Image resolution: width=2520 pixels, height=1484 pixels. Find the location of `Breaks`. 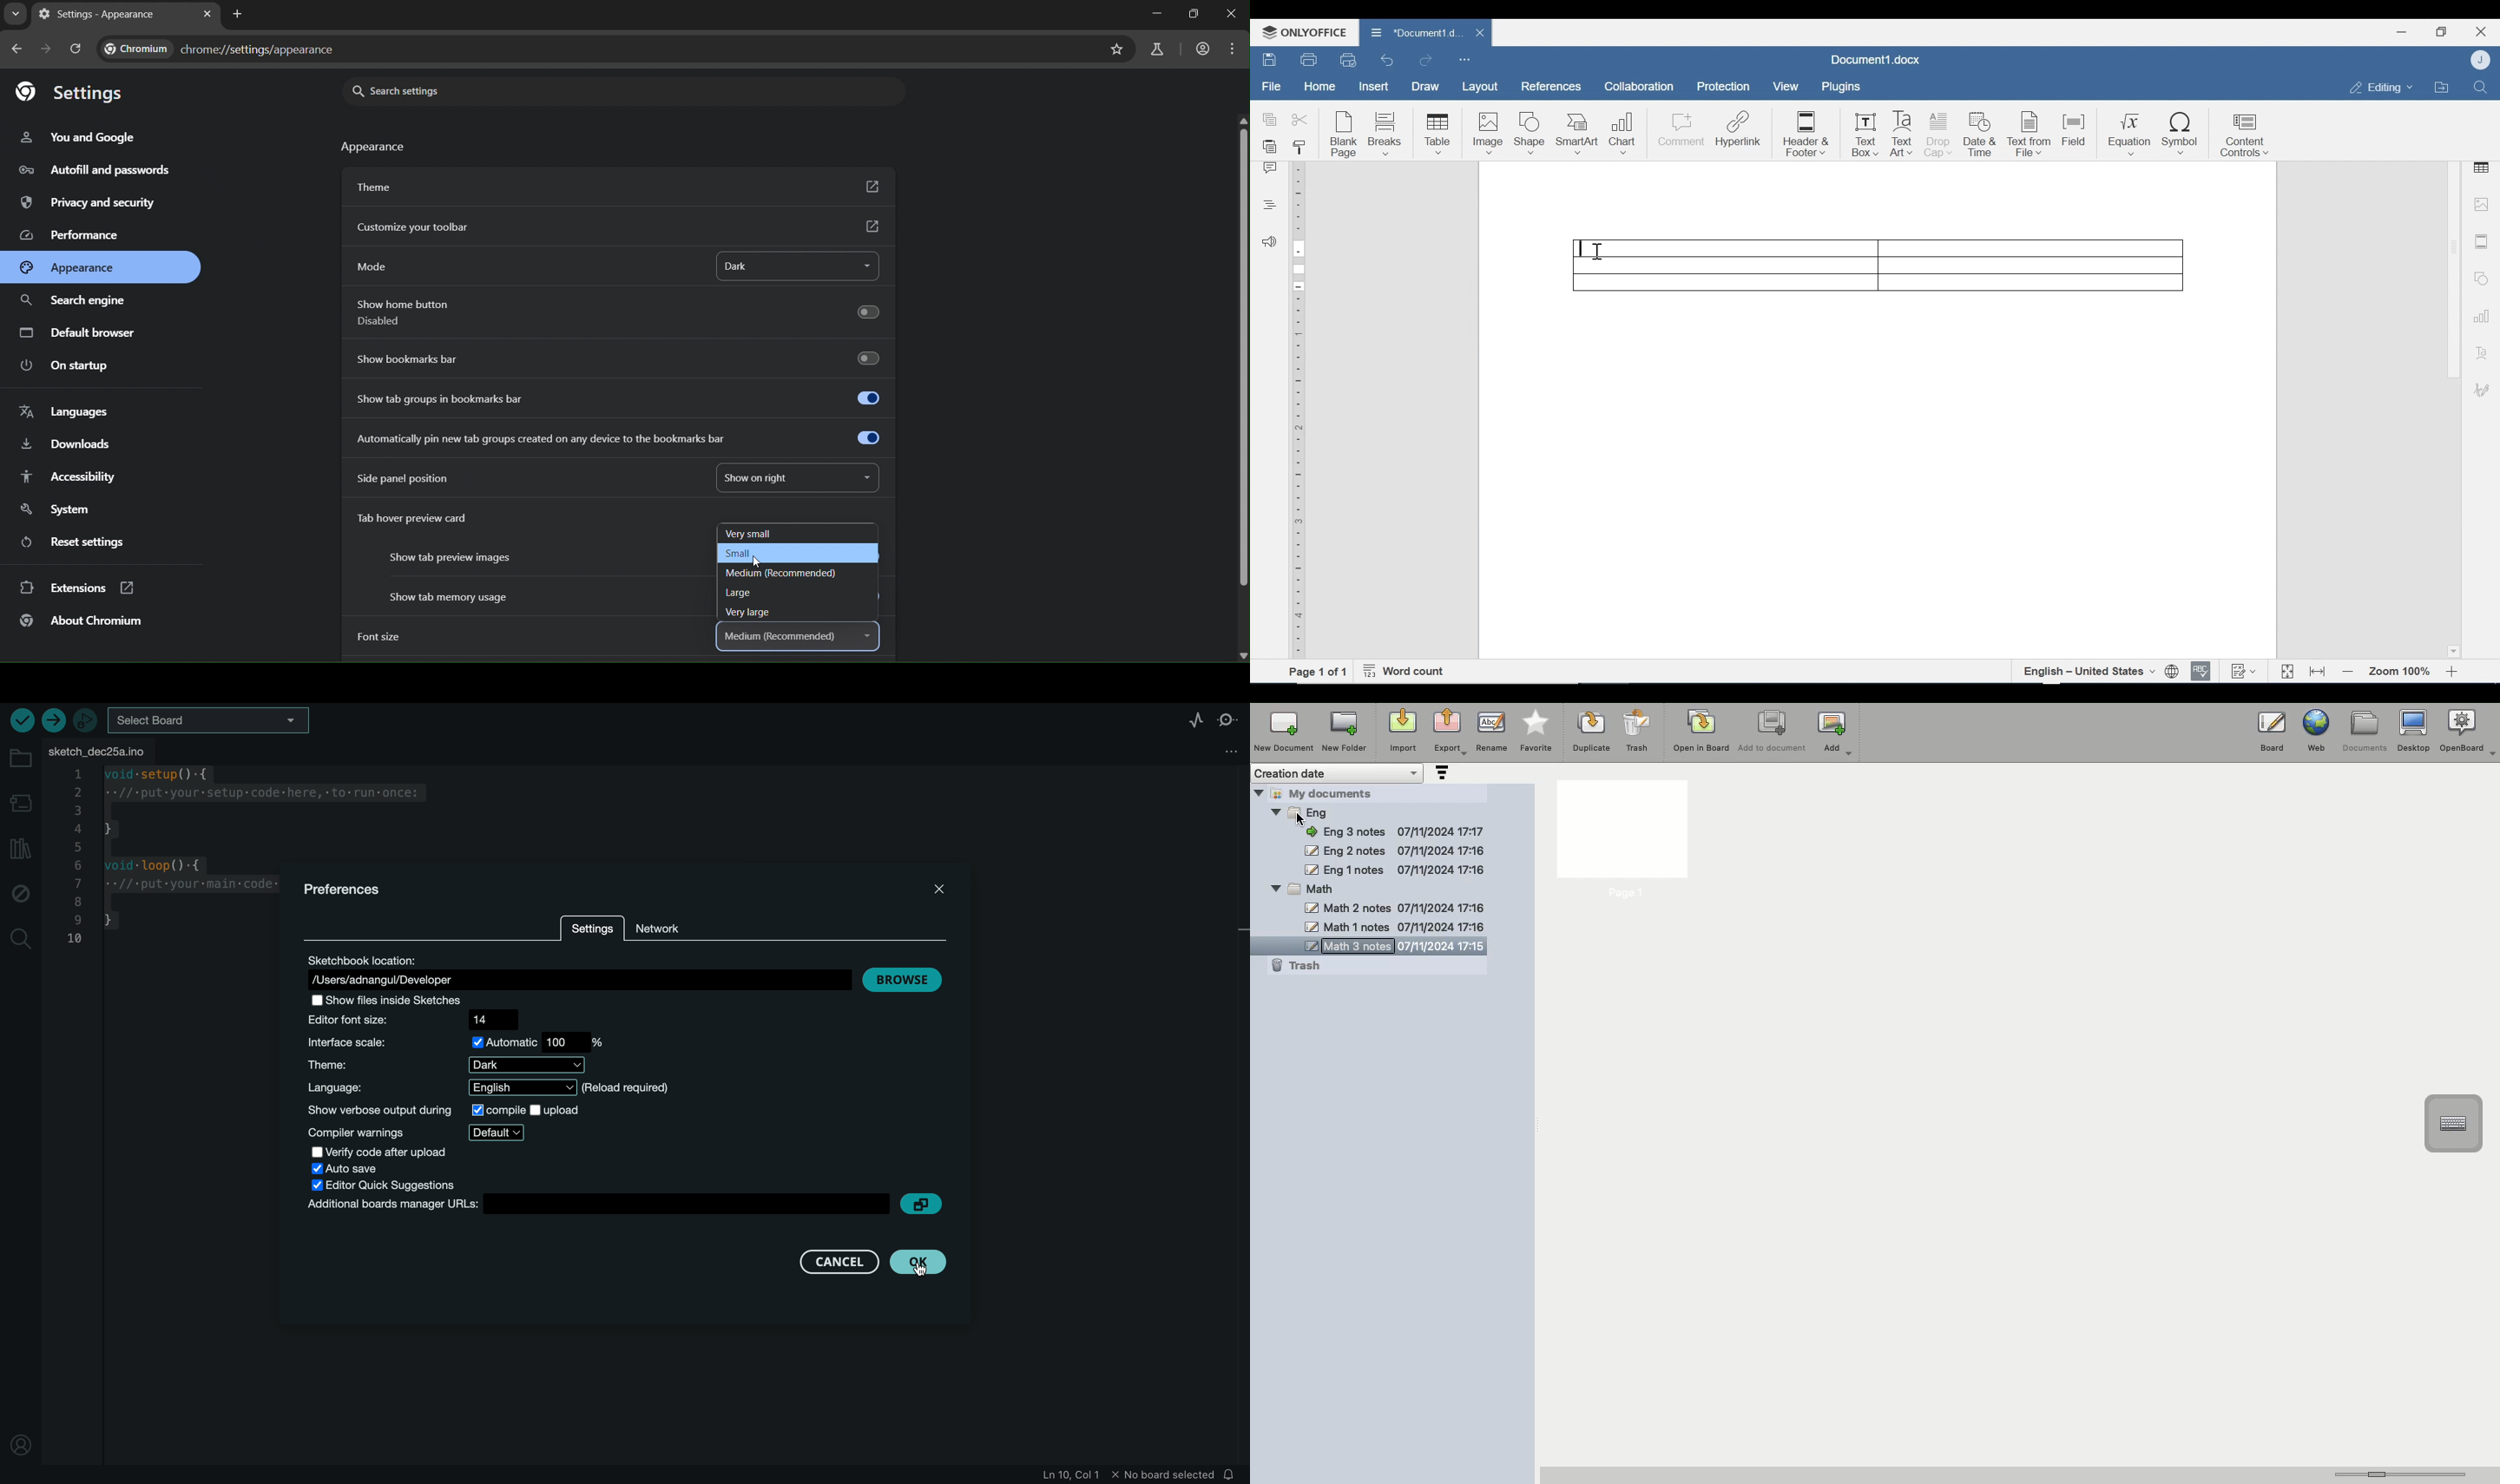

Breaks is located at coordinates (1387, 133).